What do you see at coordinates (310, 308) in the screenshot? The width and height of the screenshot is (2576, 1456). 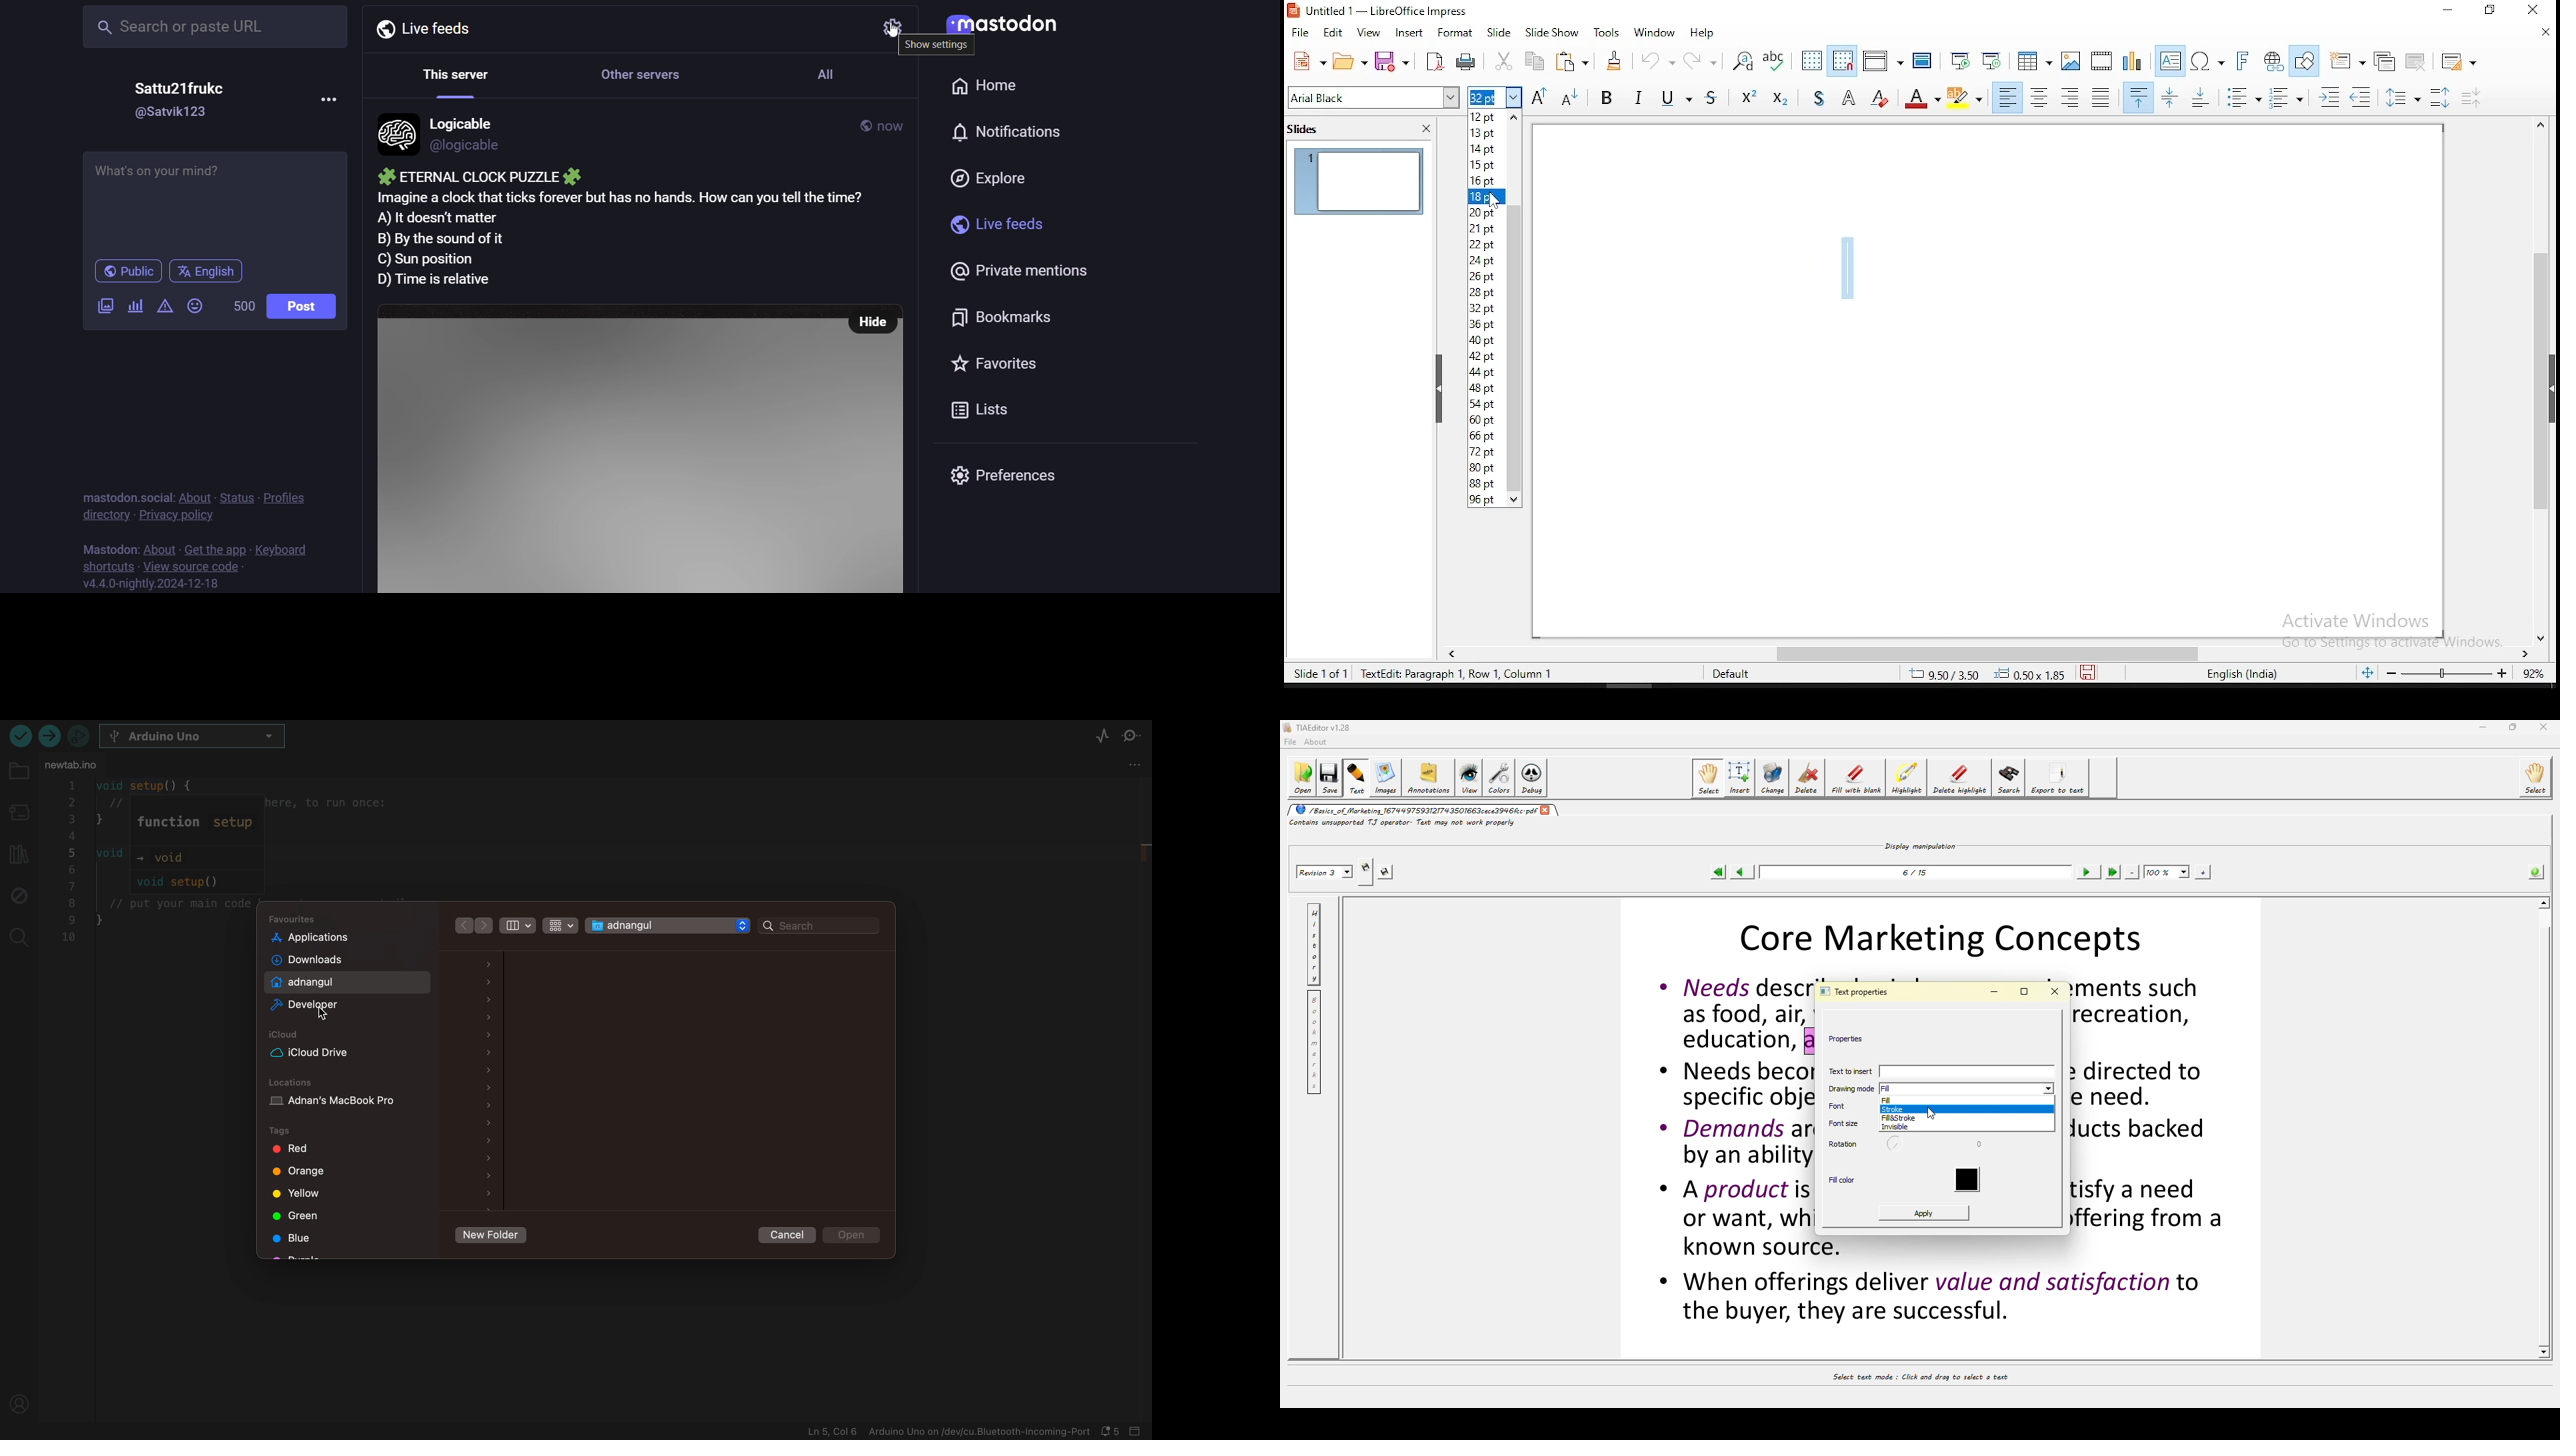 I see `post` at bounding box center [310, 308].